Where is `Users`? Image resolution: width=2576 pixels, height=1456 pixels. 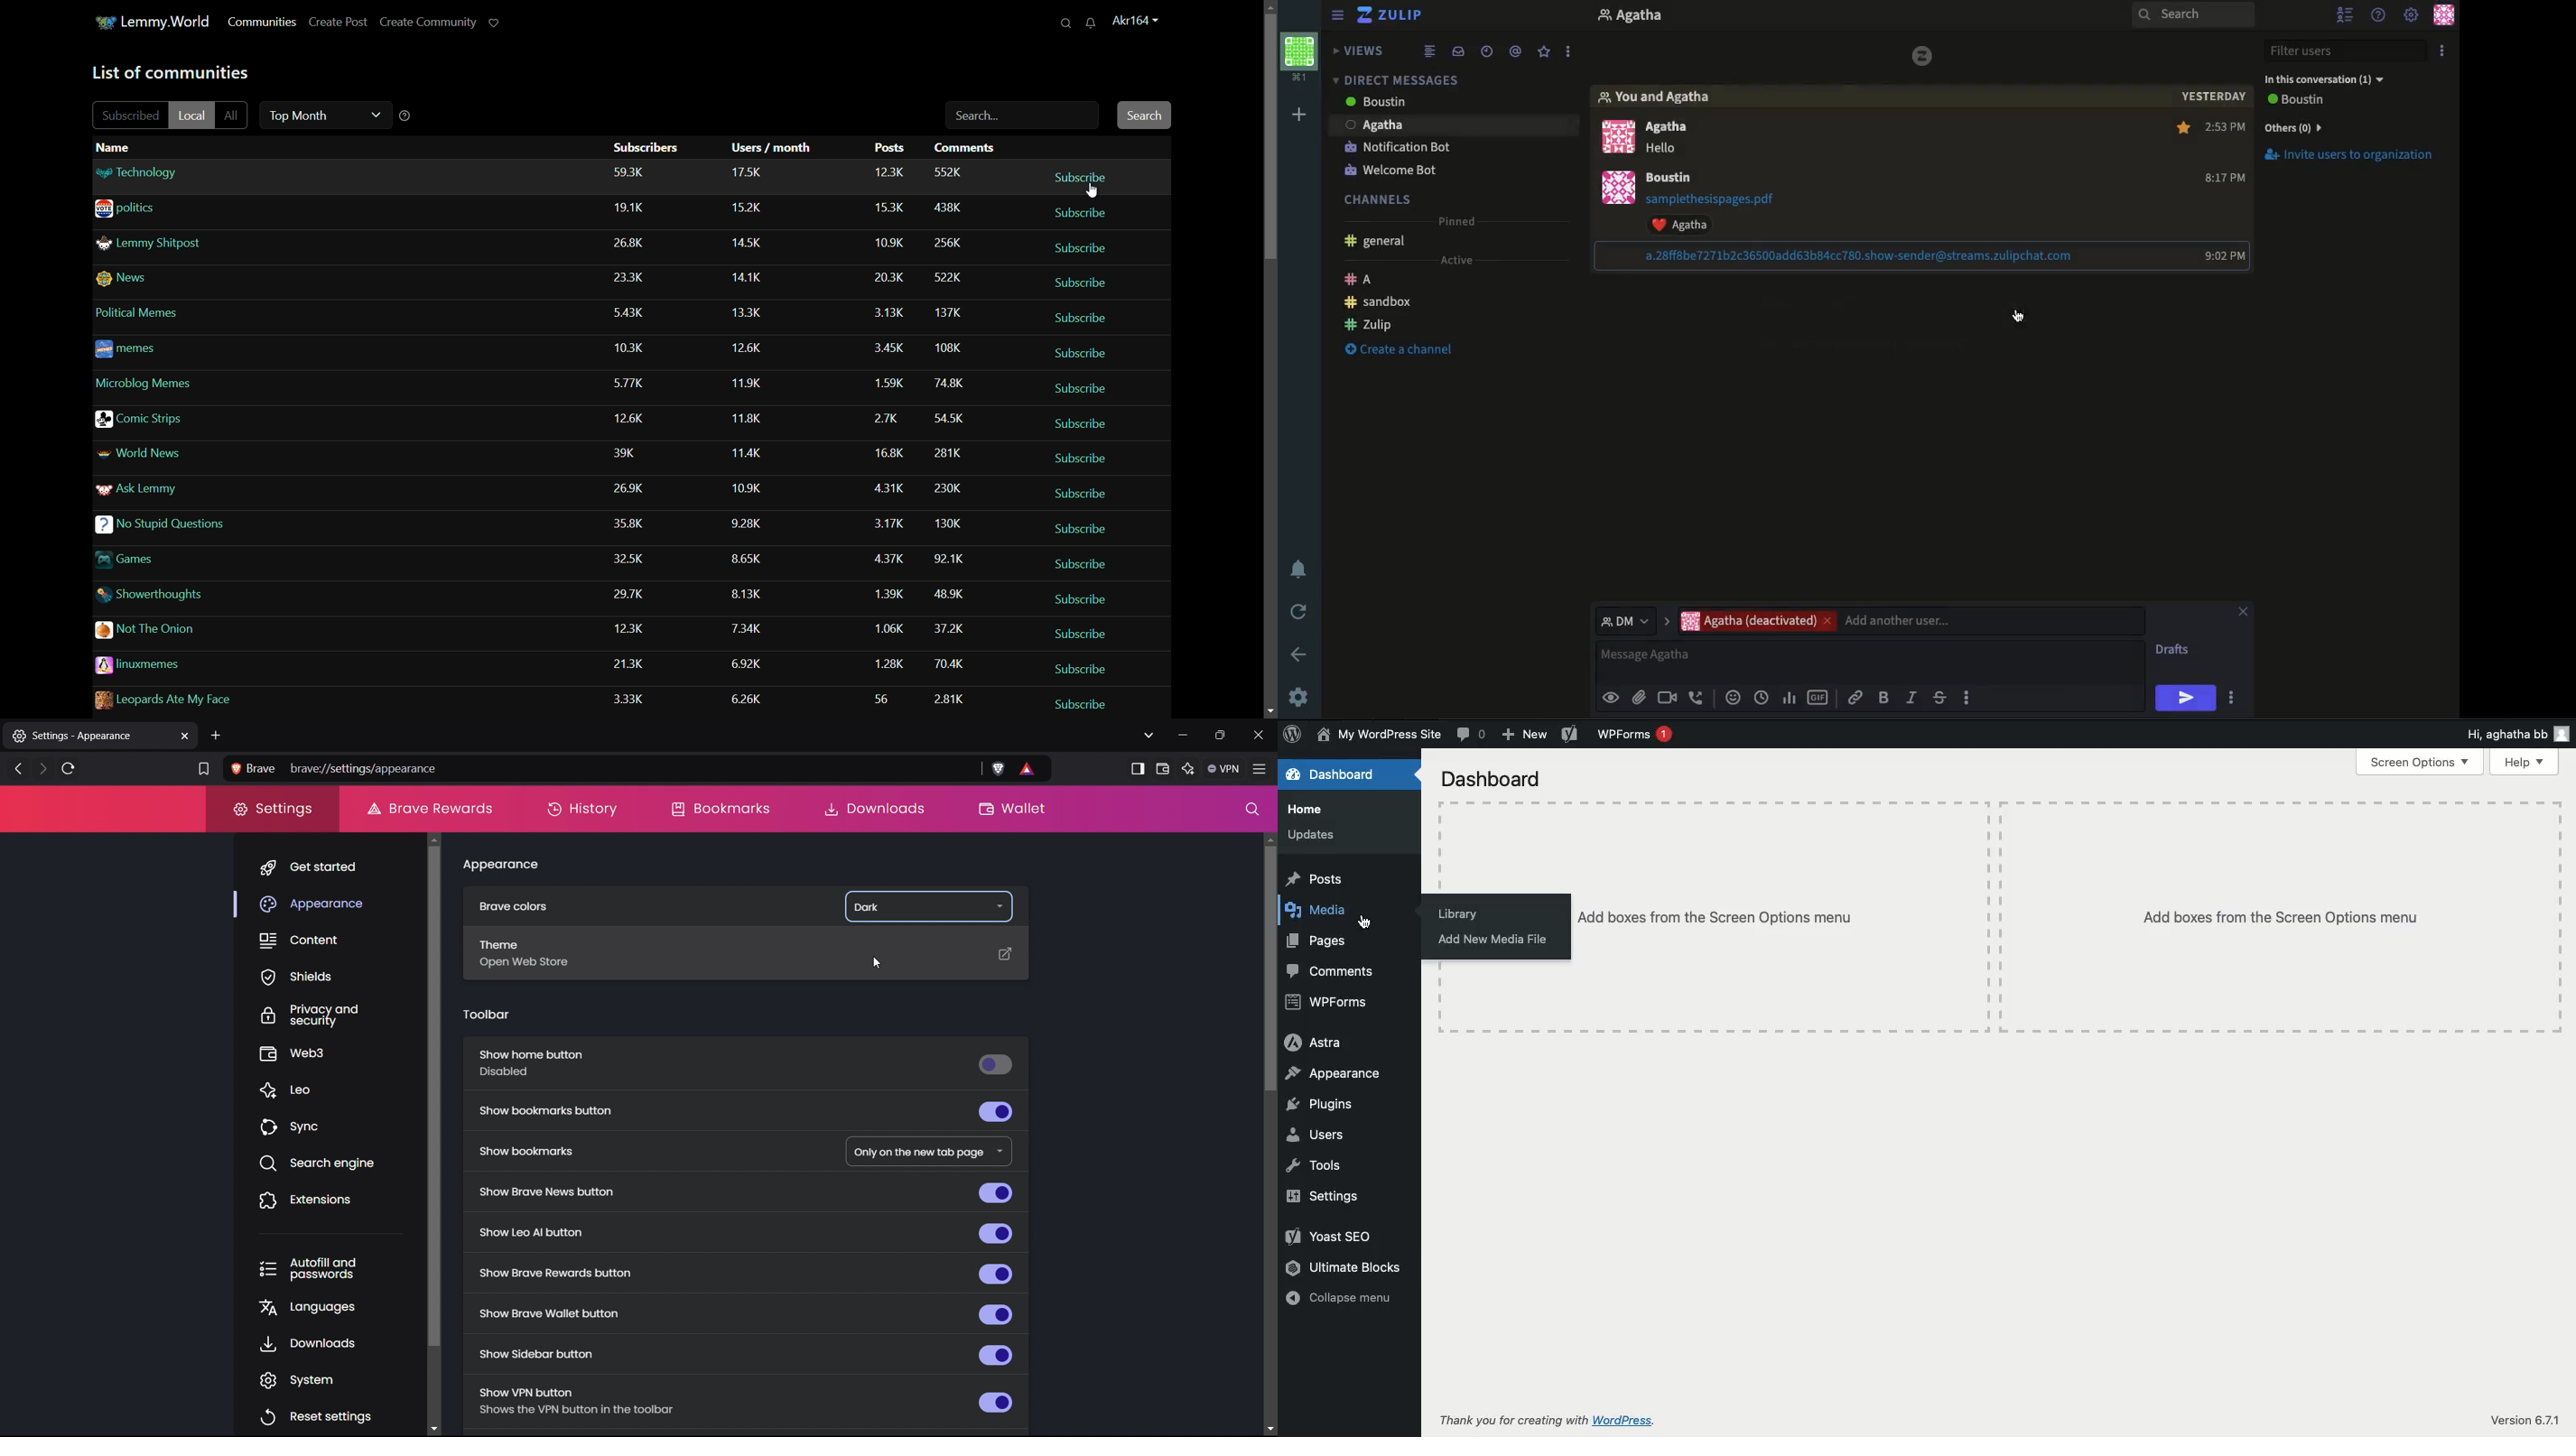
Users is located at coordinates (1682, 128).